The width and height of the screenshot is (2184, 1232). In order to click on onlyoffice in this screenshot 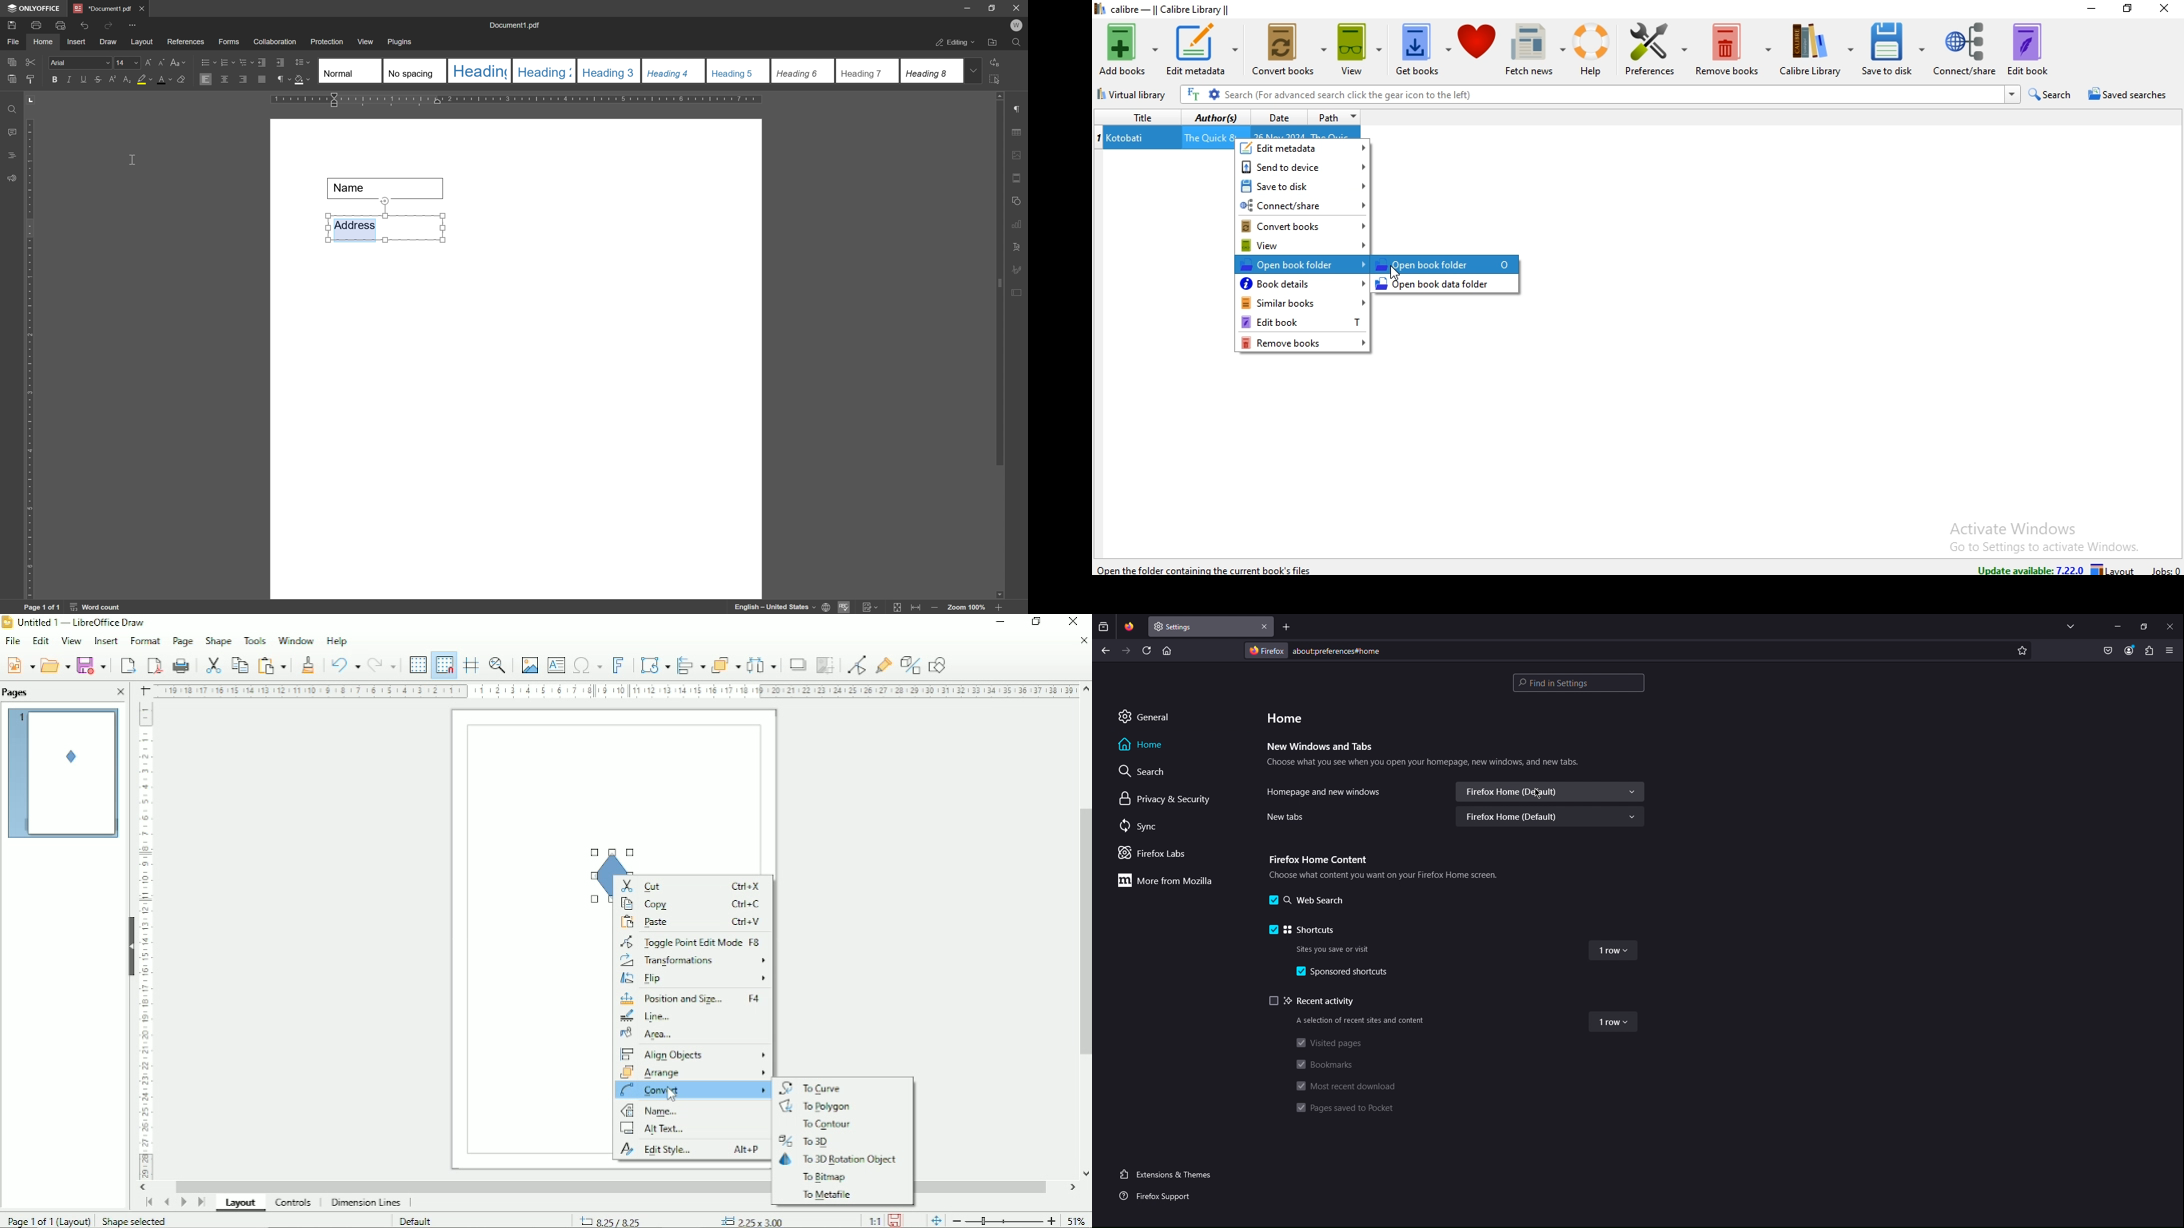, I will do `click(35, 8)`.